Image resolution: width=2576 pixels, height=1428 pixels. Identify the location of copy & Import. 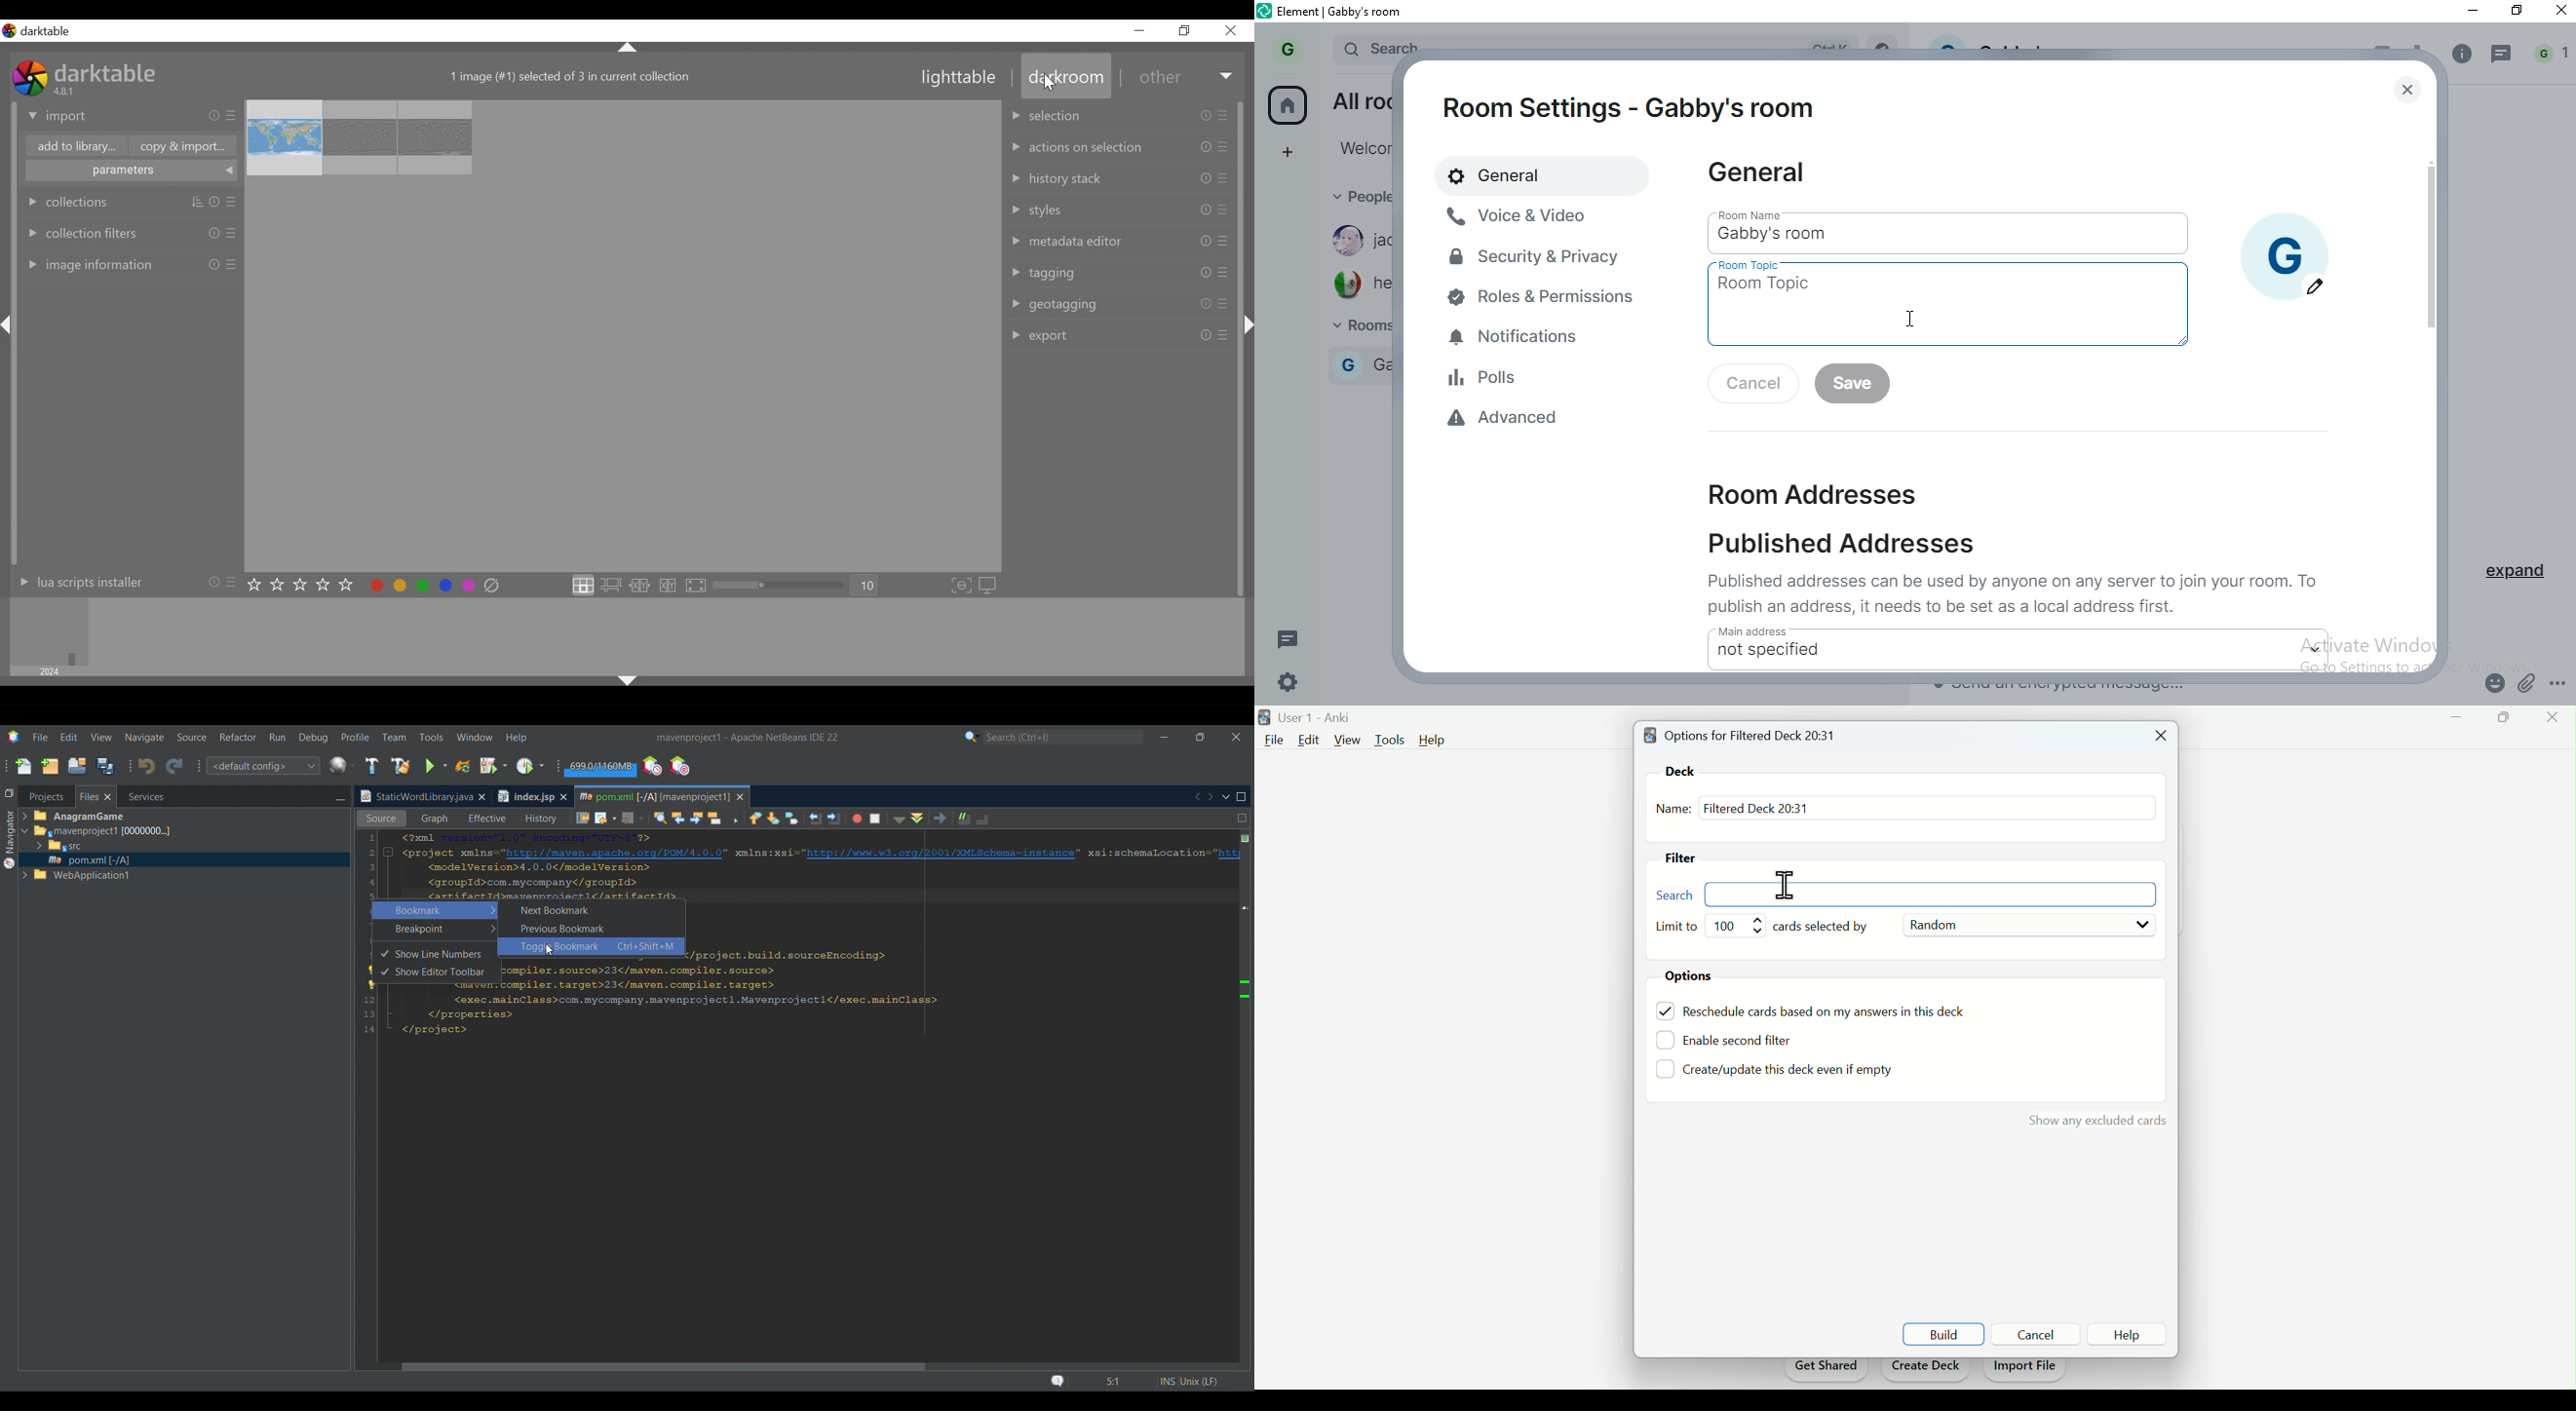
(184, 146).